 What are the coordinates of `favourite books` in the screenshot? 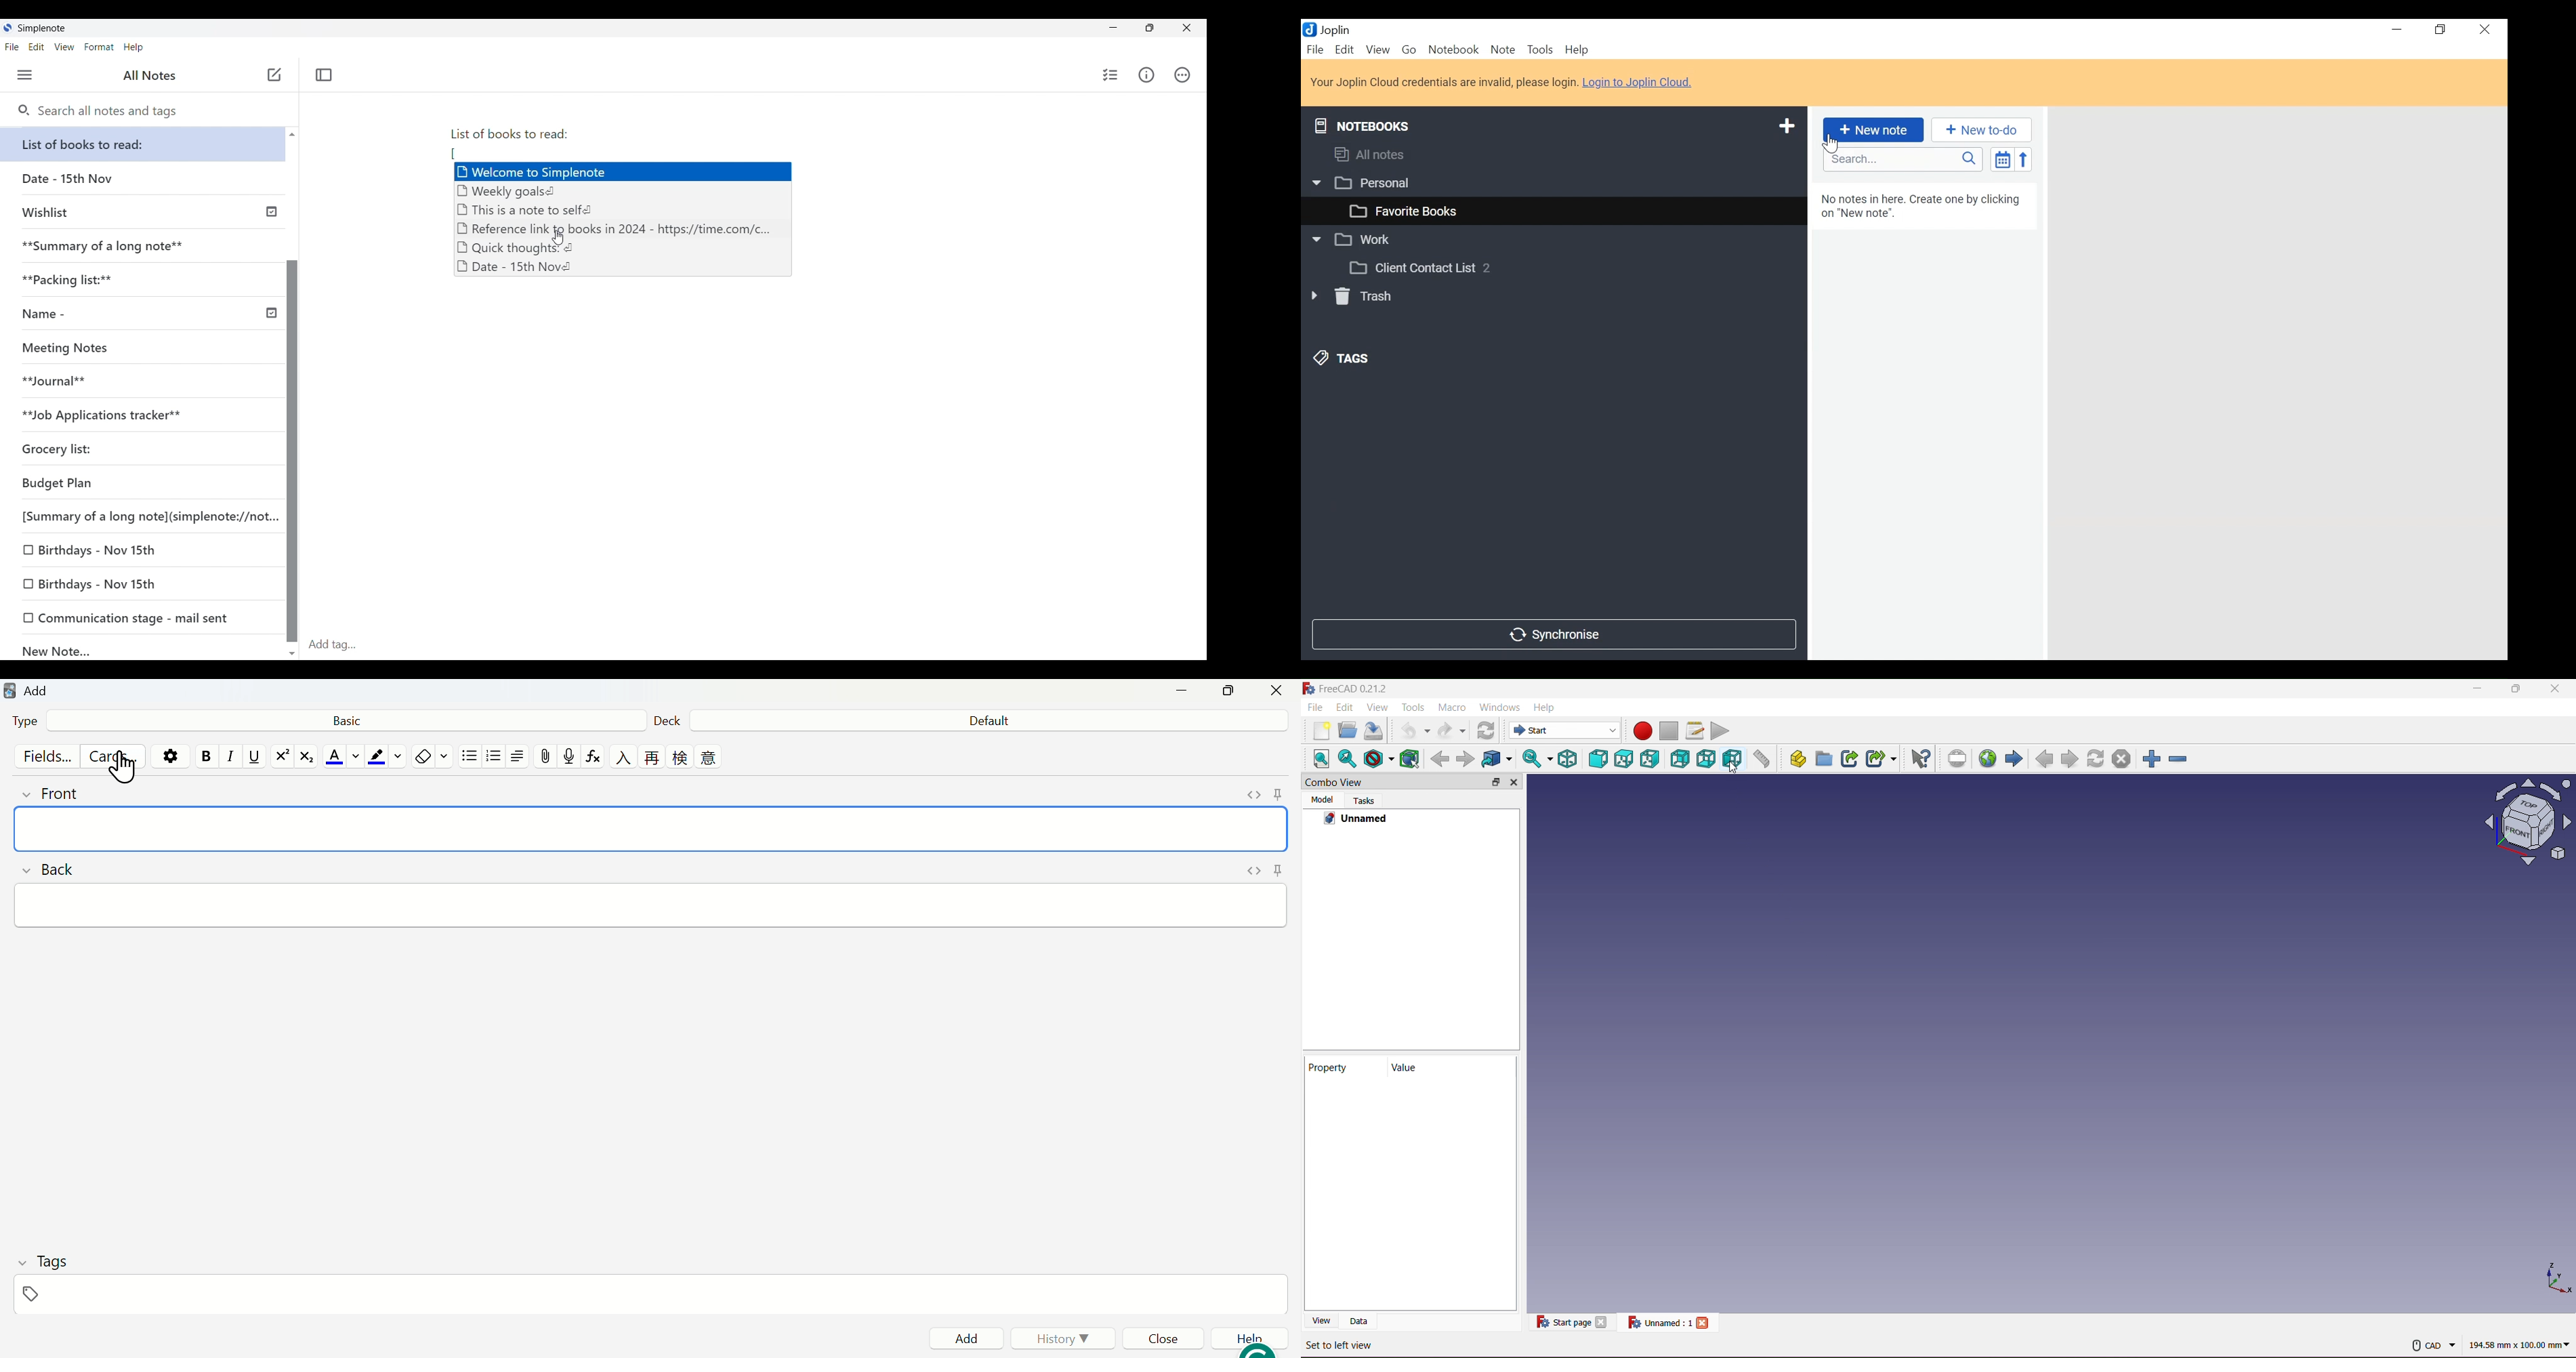 It's located at (1403, 210).